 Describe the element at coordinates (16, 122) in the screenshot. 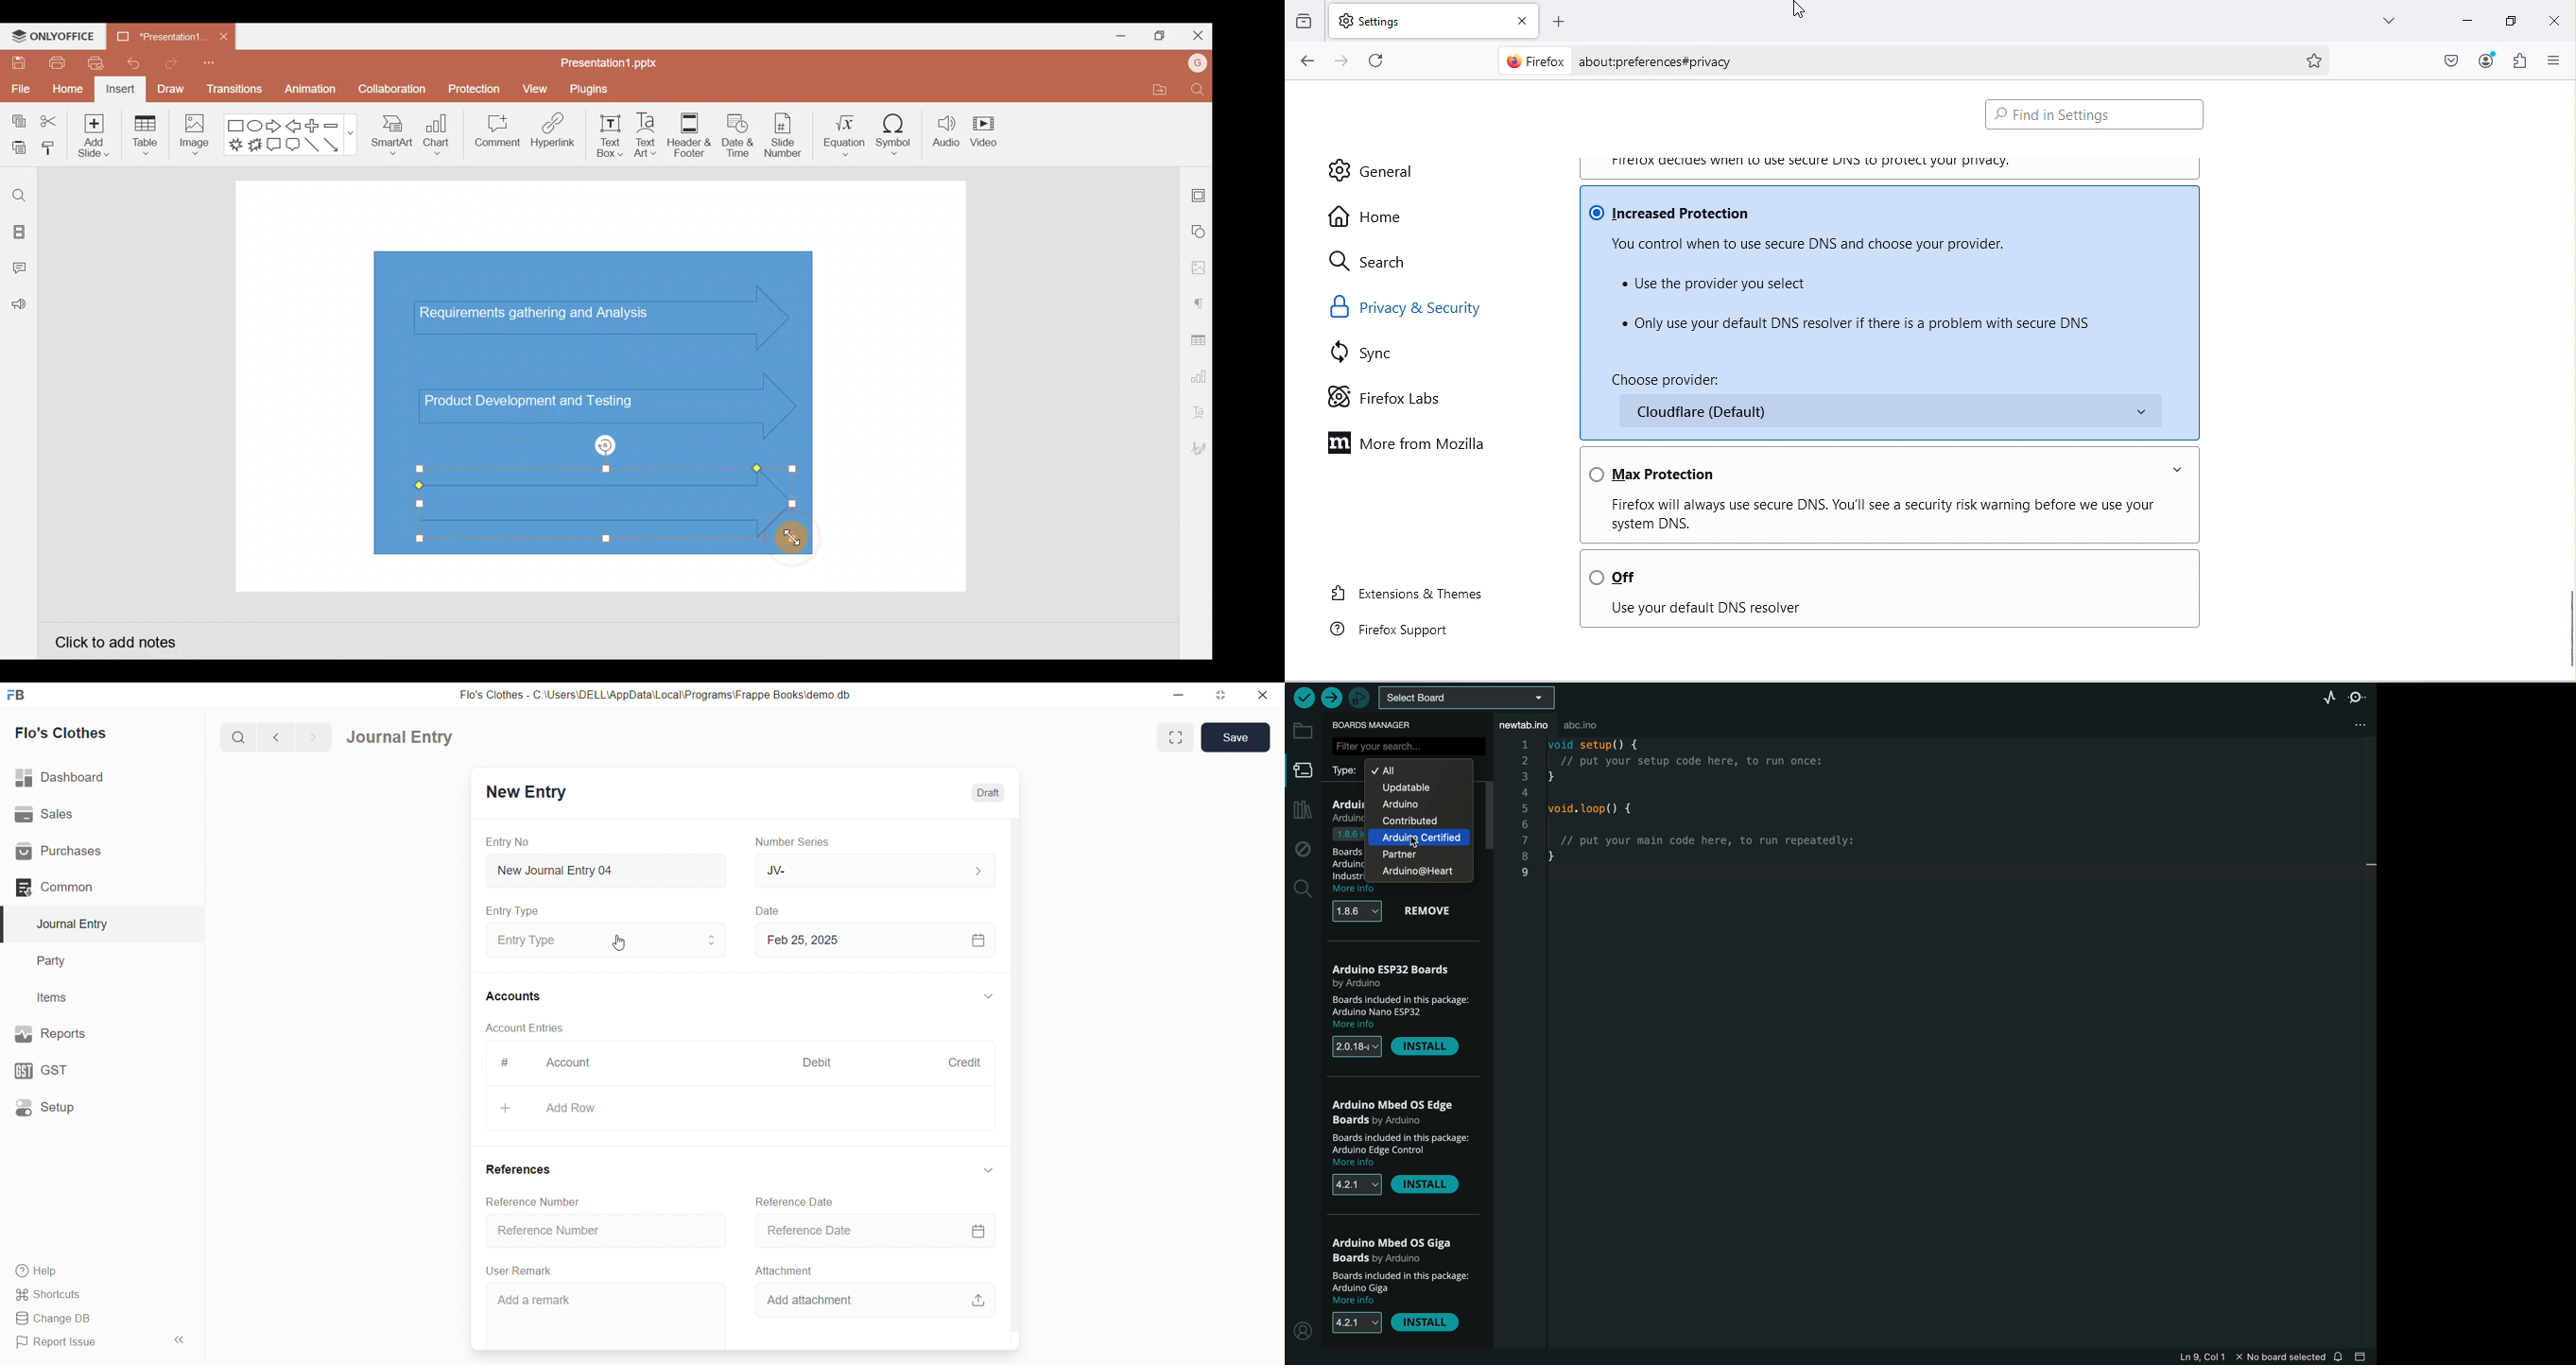

I see `Copy` at that location.